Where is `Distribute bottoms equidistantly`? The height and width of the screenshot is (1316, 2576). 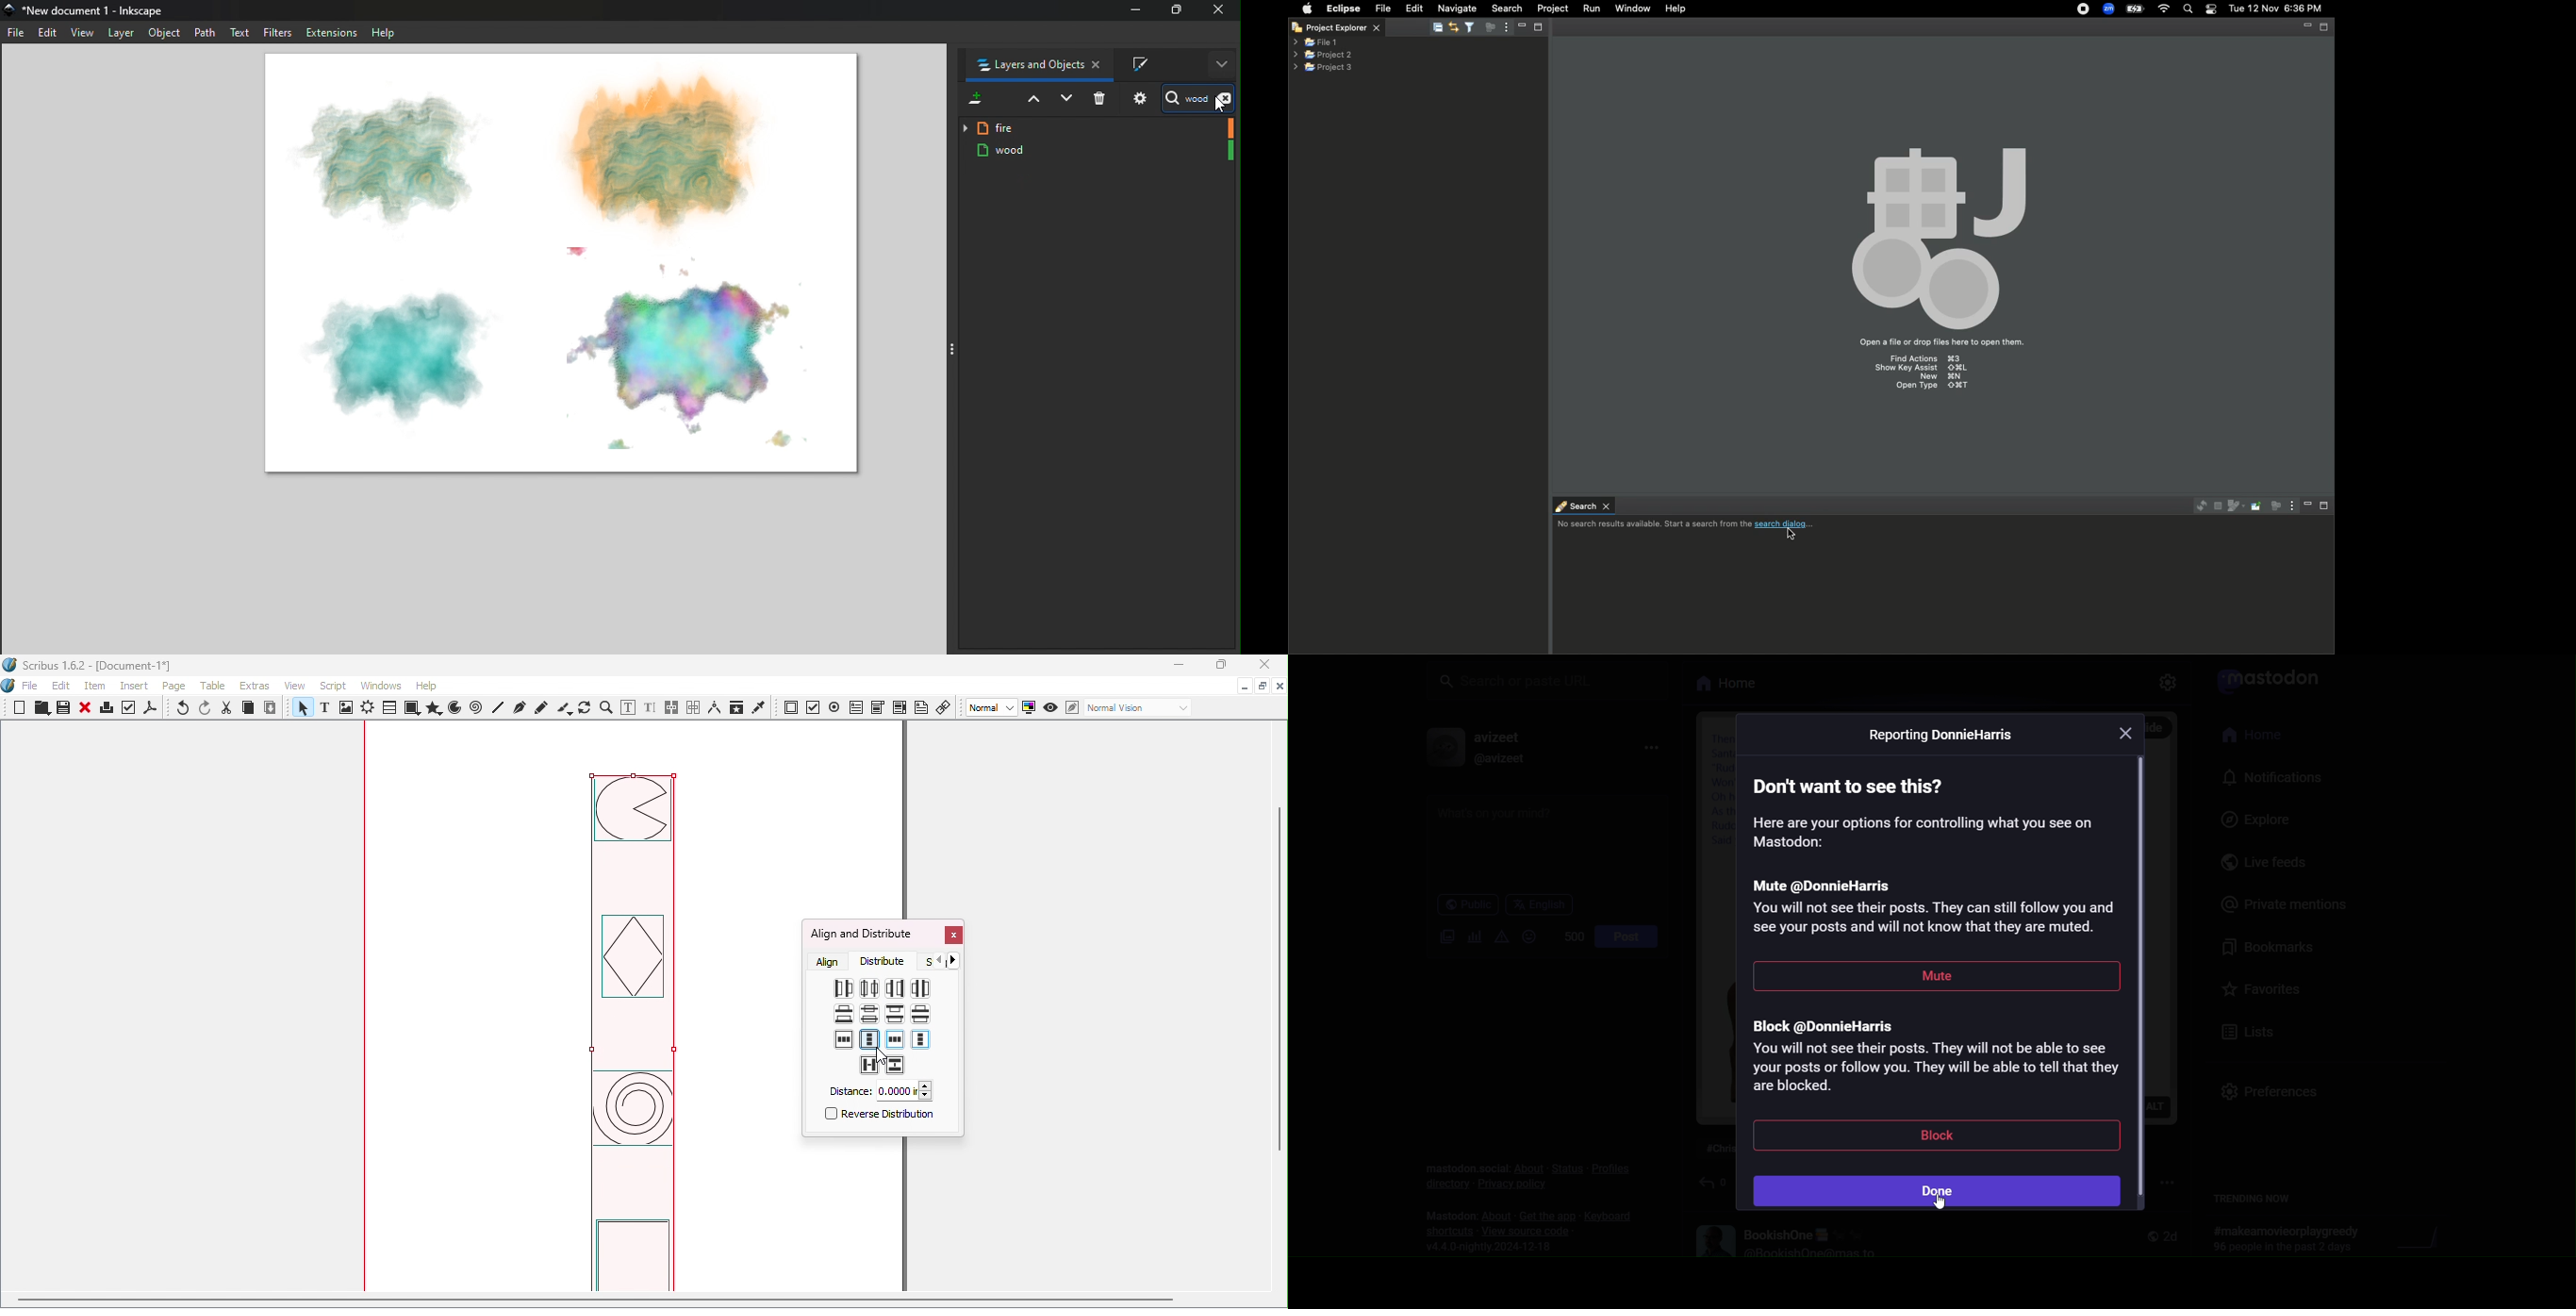
Distribute bottoms equidistantly is located at coordinates (844, 1014).